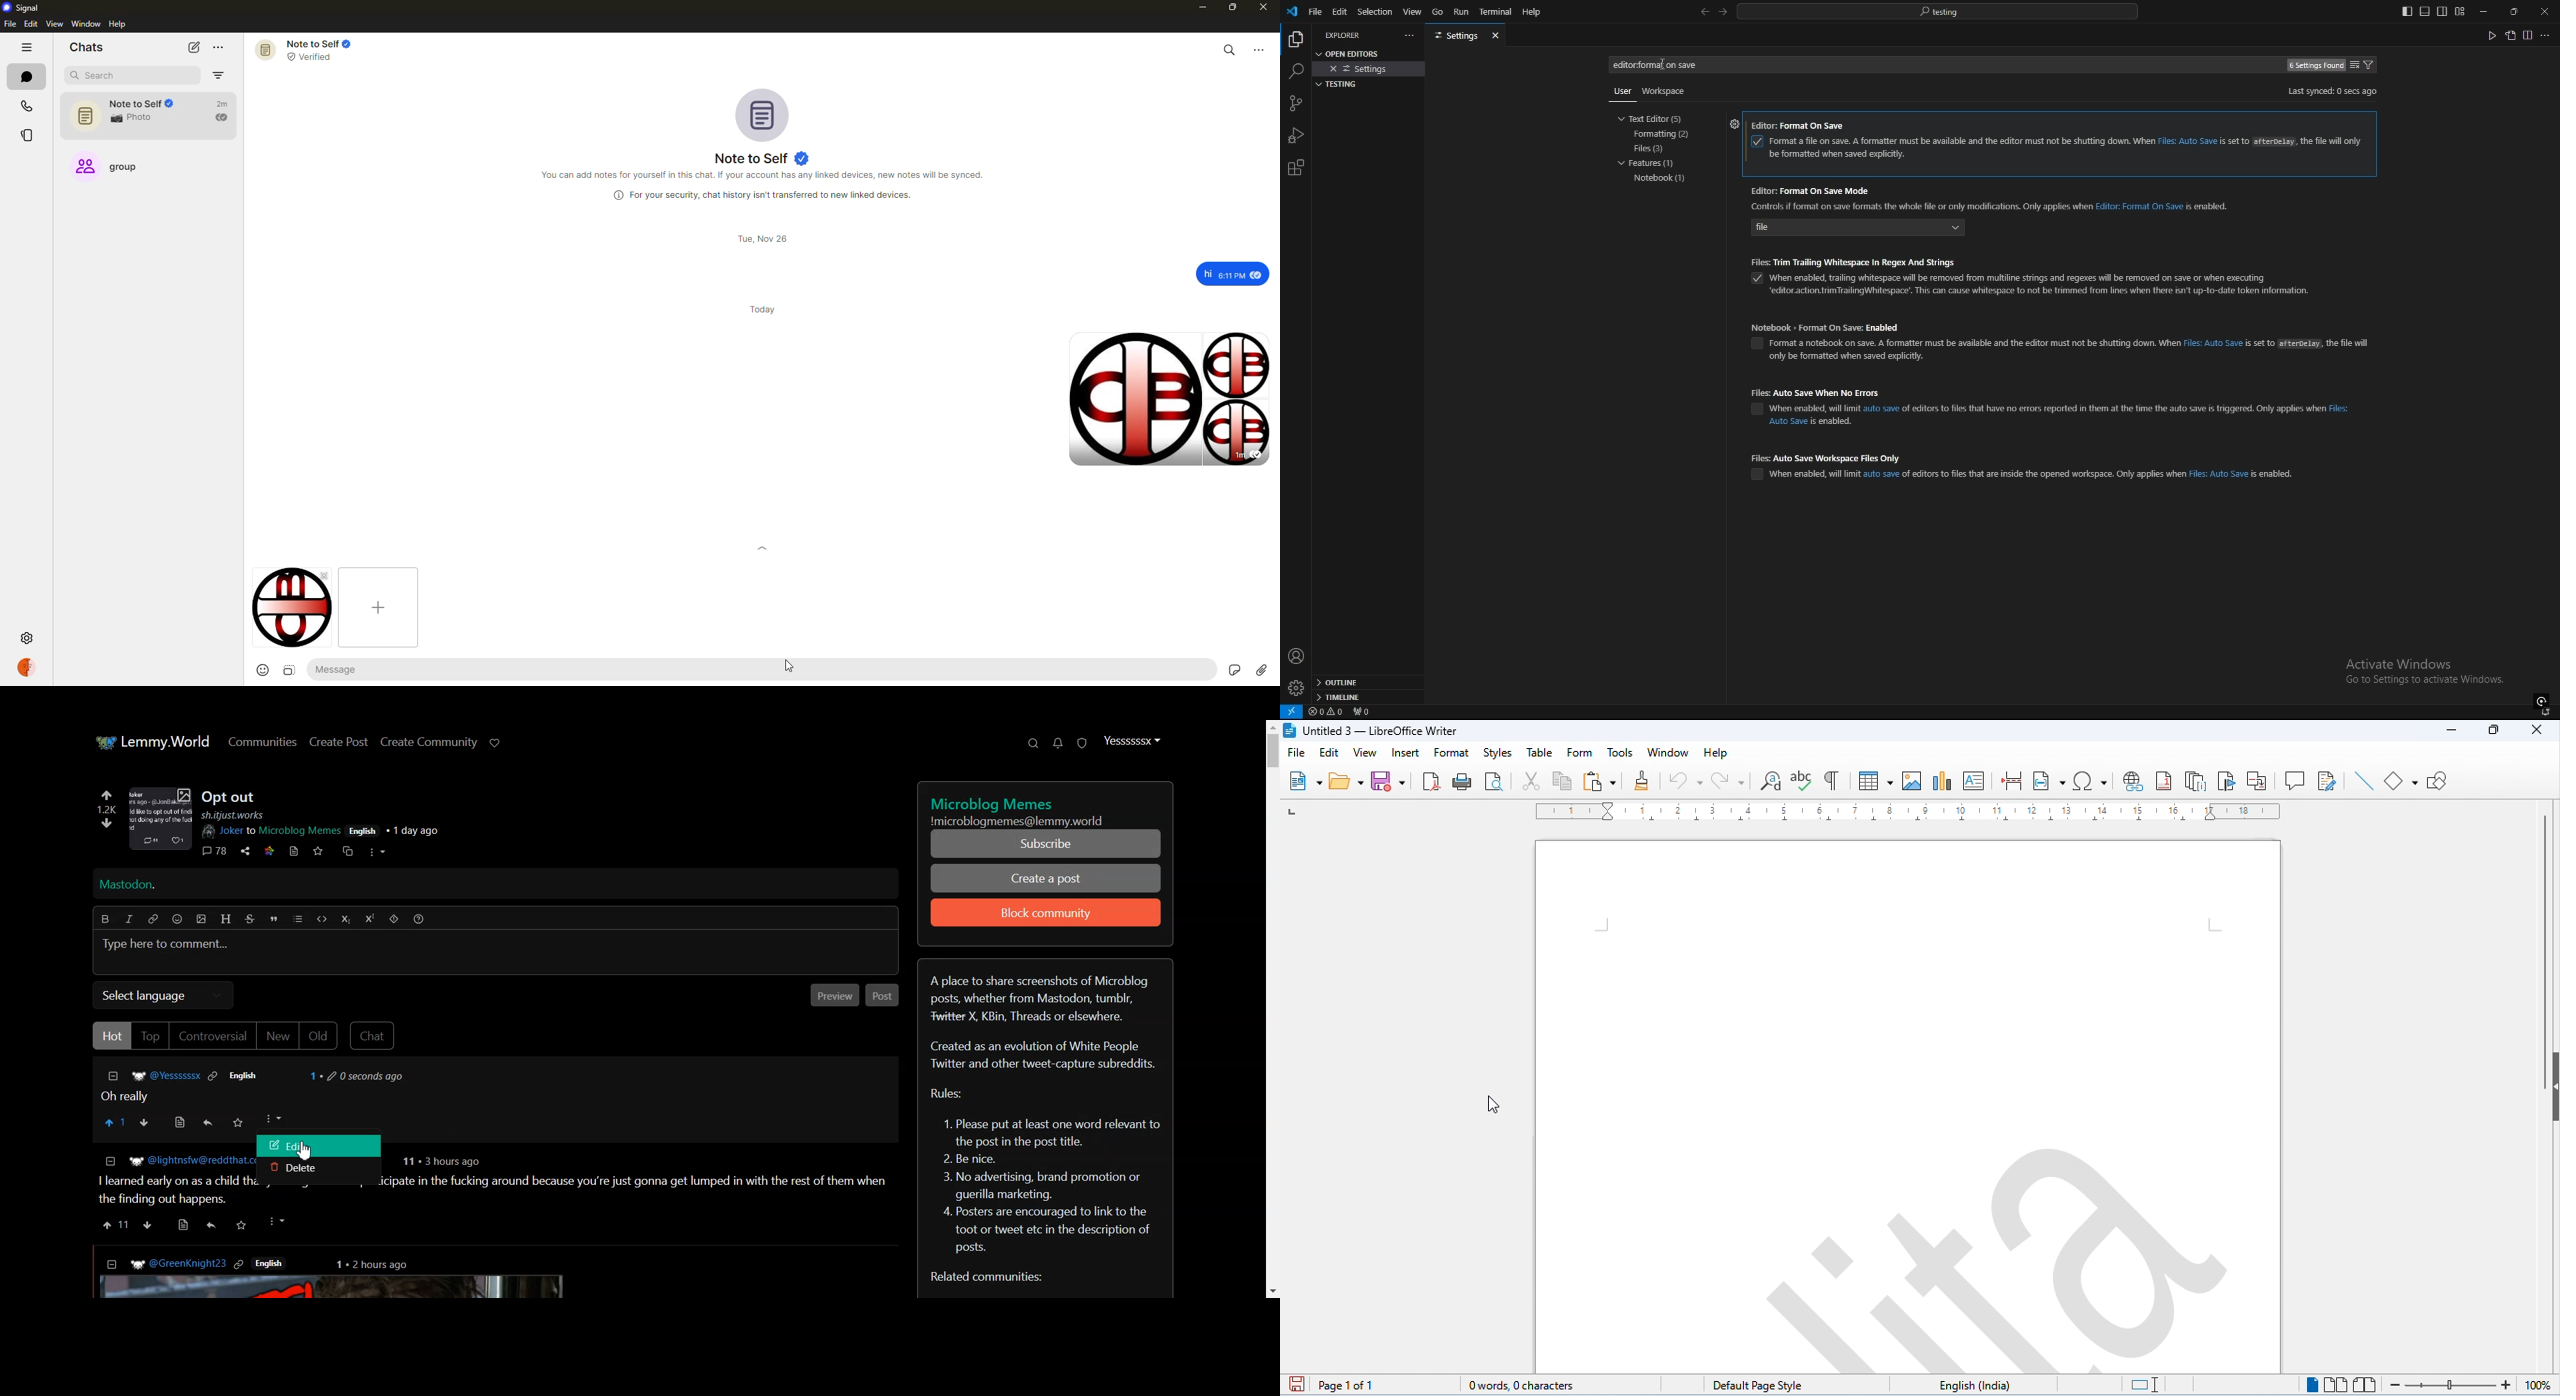 The width and height of the screenshot is (2576, 1400). What do you see at coordinates (230, 795) in the screenshot?
I see `Posts` at bounding box center [230, 795].